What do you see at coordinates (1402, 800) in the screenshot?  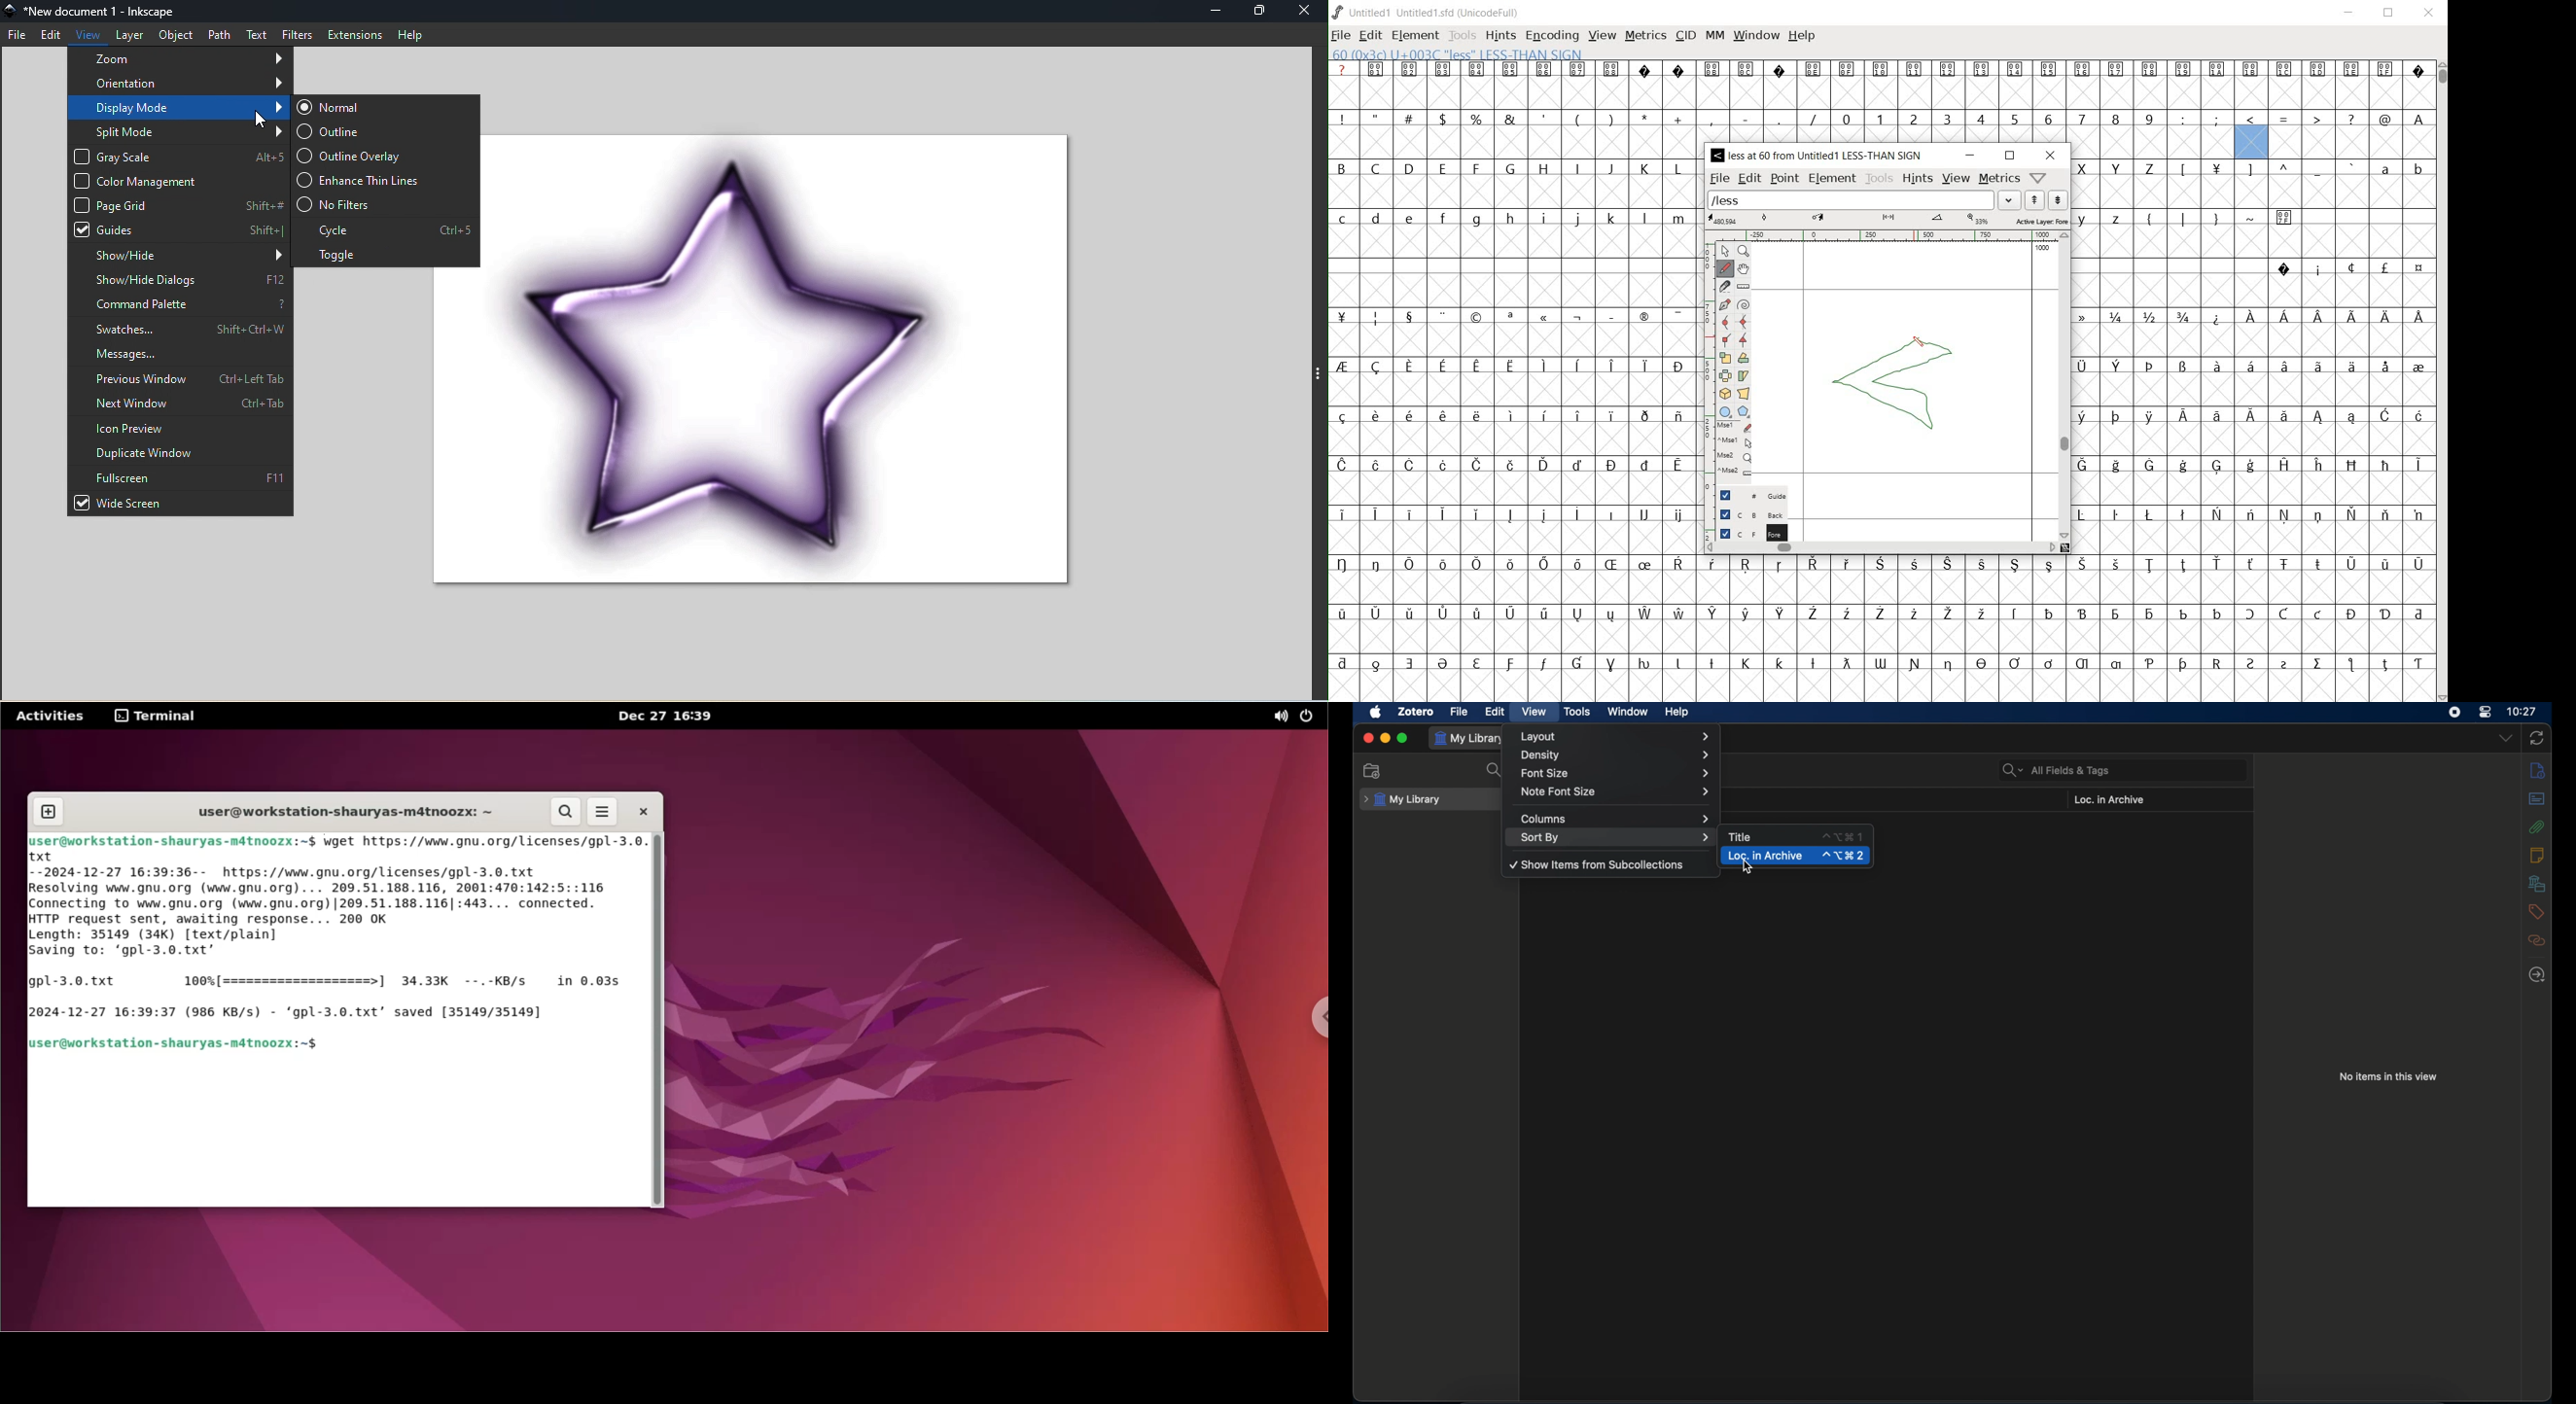 I see `my library` at bounding box center [1402, 800].